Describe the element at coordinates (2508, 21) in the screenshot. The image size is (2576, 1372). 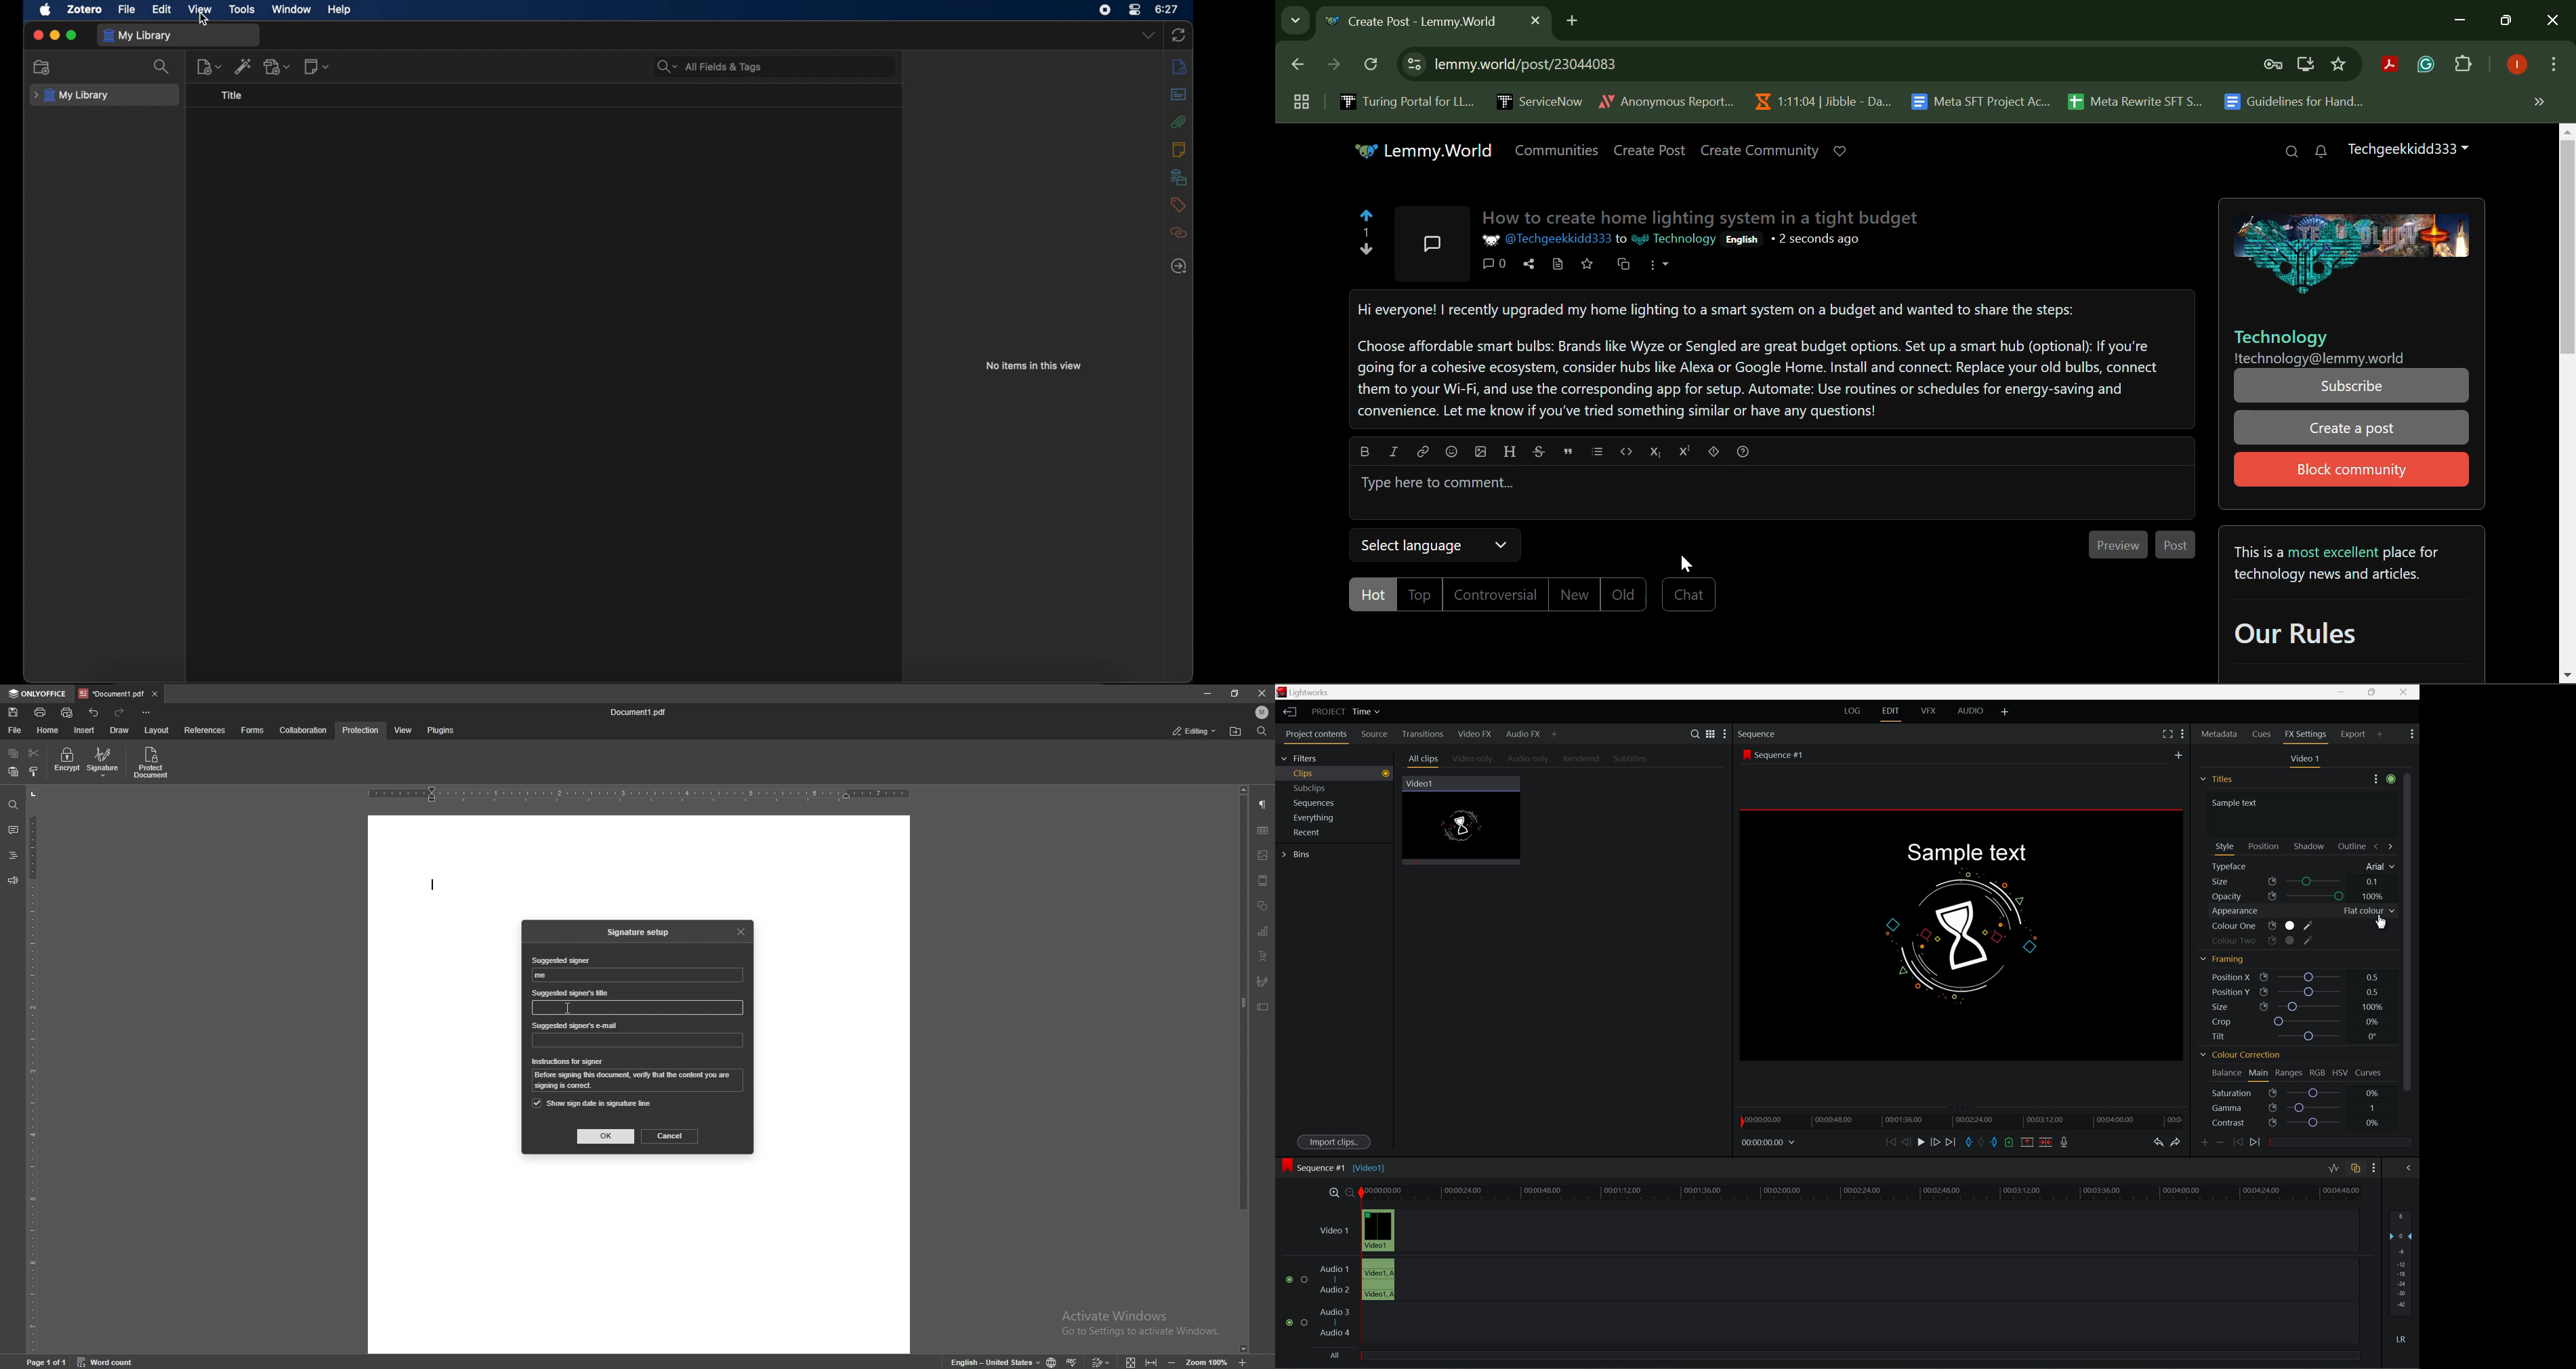
I see `Minimize` at that location.